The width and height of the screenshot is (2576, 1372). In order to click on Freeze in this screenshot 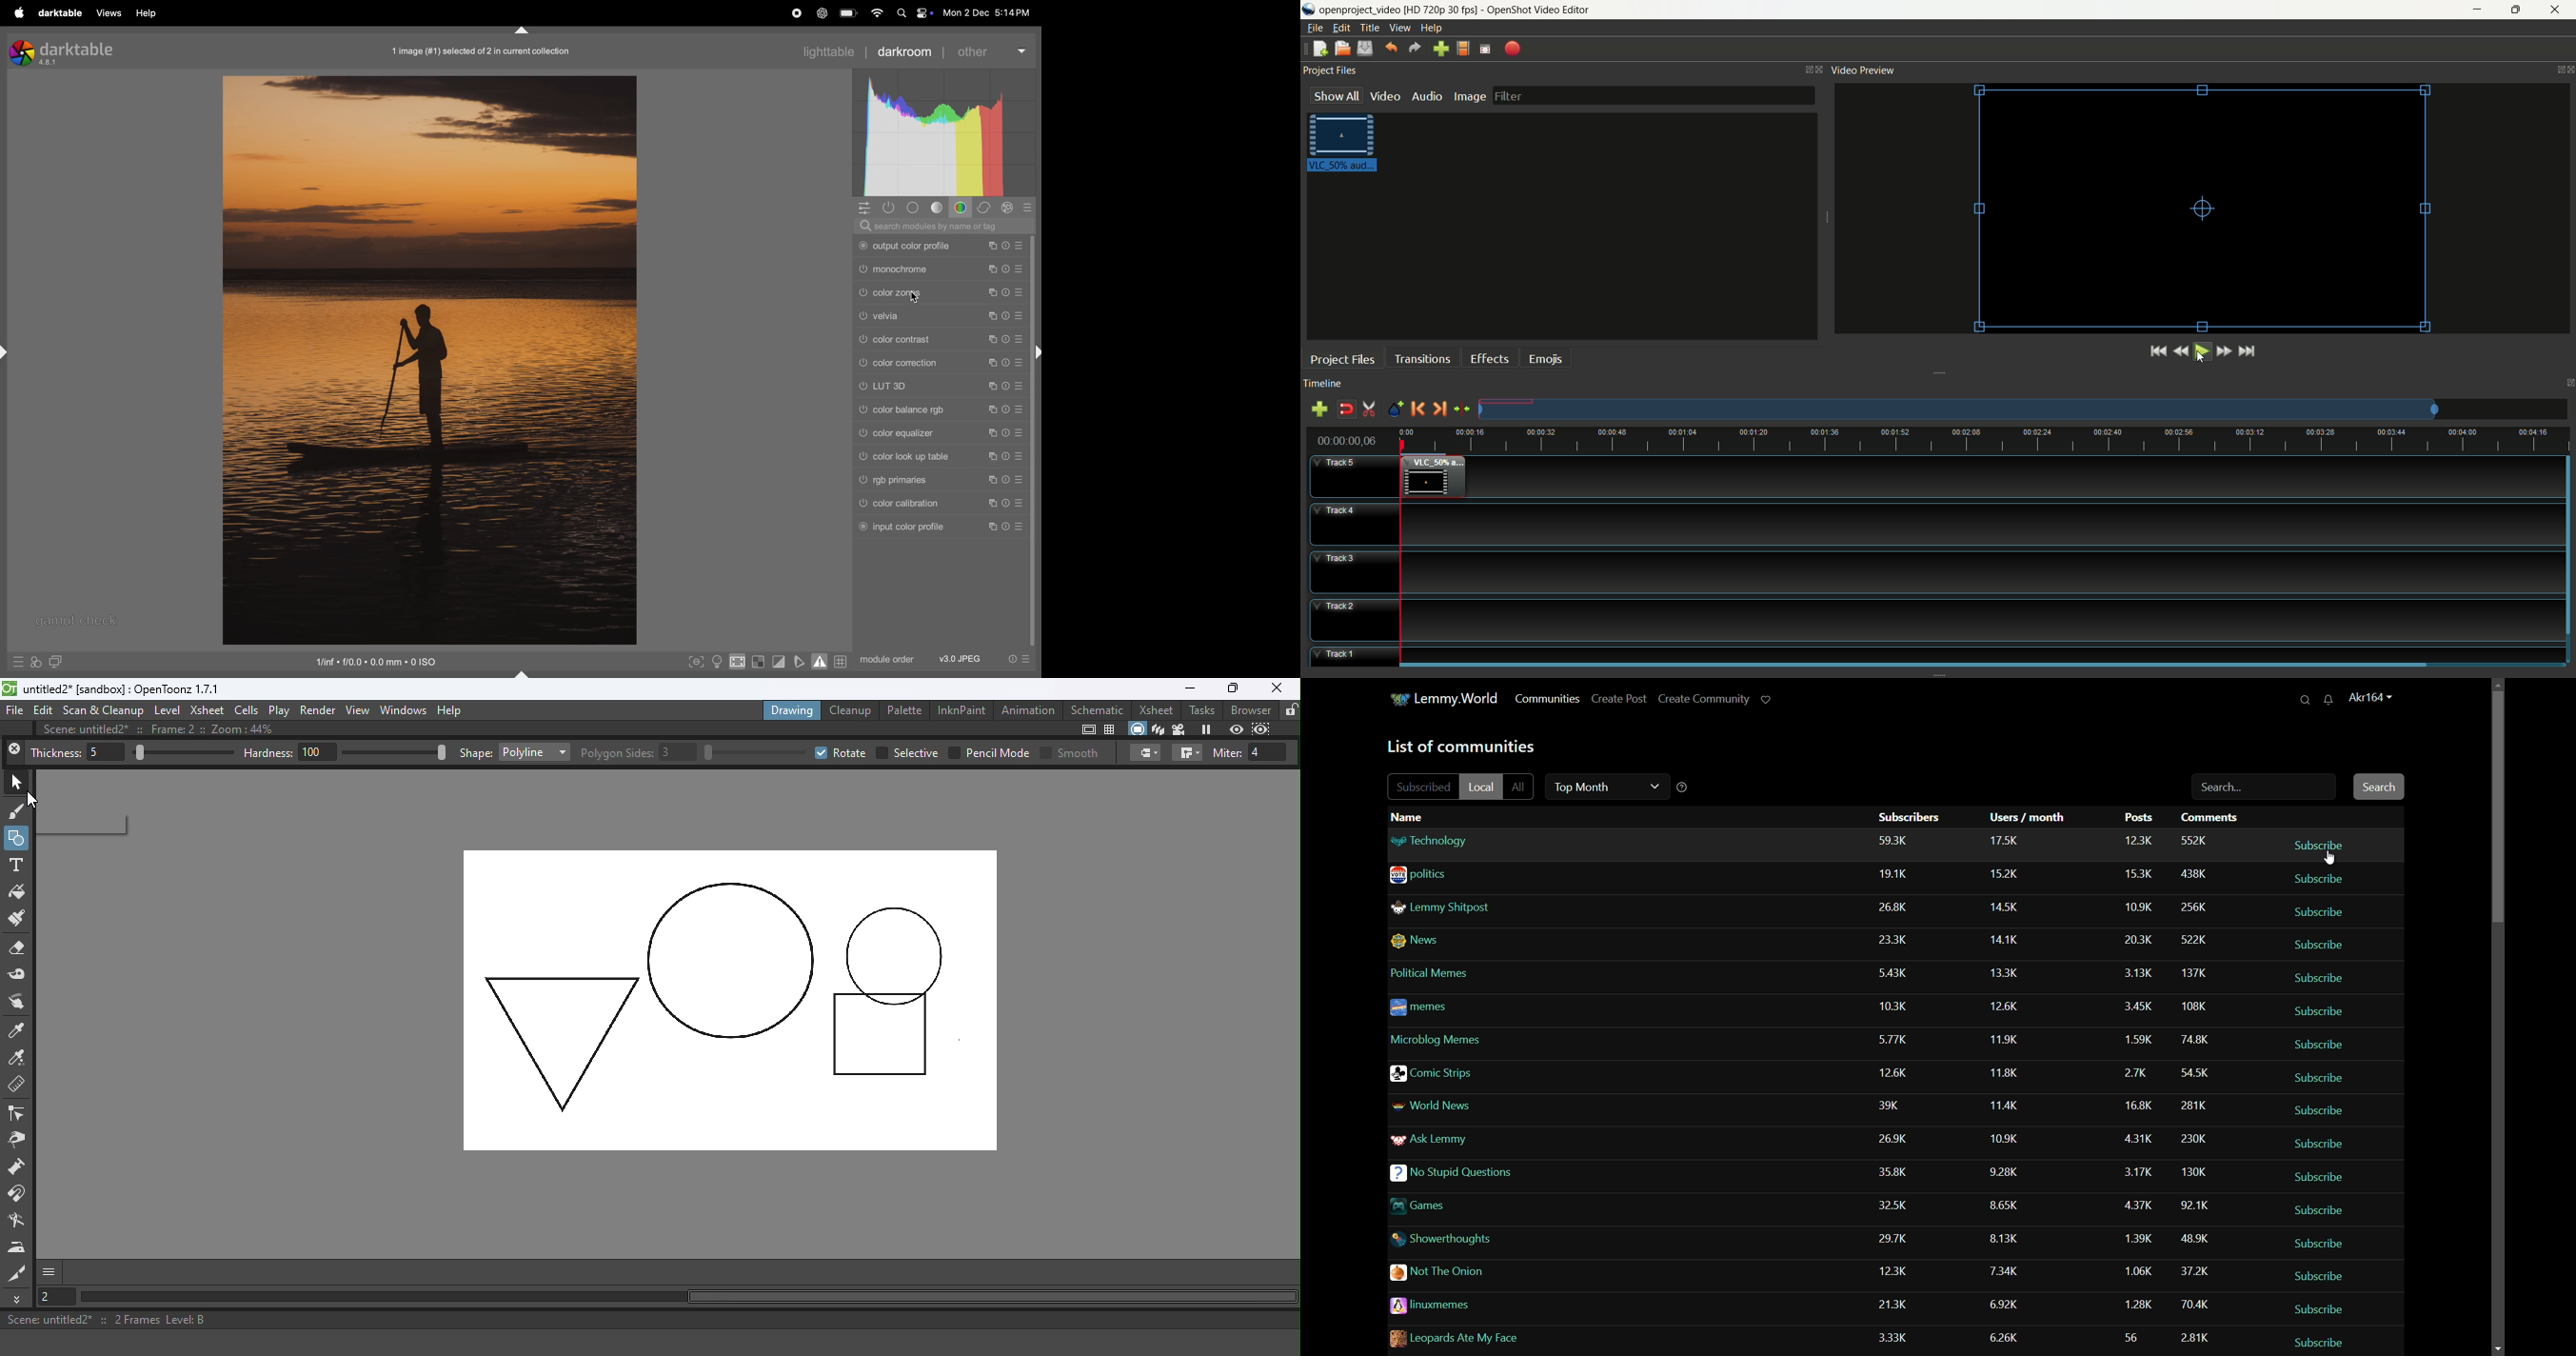, I will do `click(1207, 728)`.